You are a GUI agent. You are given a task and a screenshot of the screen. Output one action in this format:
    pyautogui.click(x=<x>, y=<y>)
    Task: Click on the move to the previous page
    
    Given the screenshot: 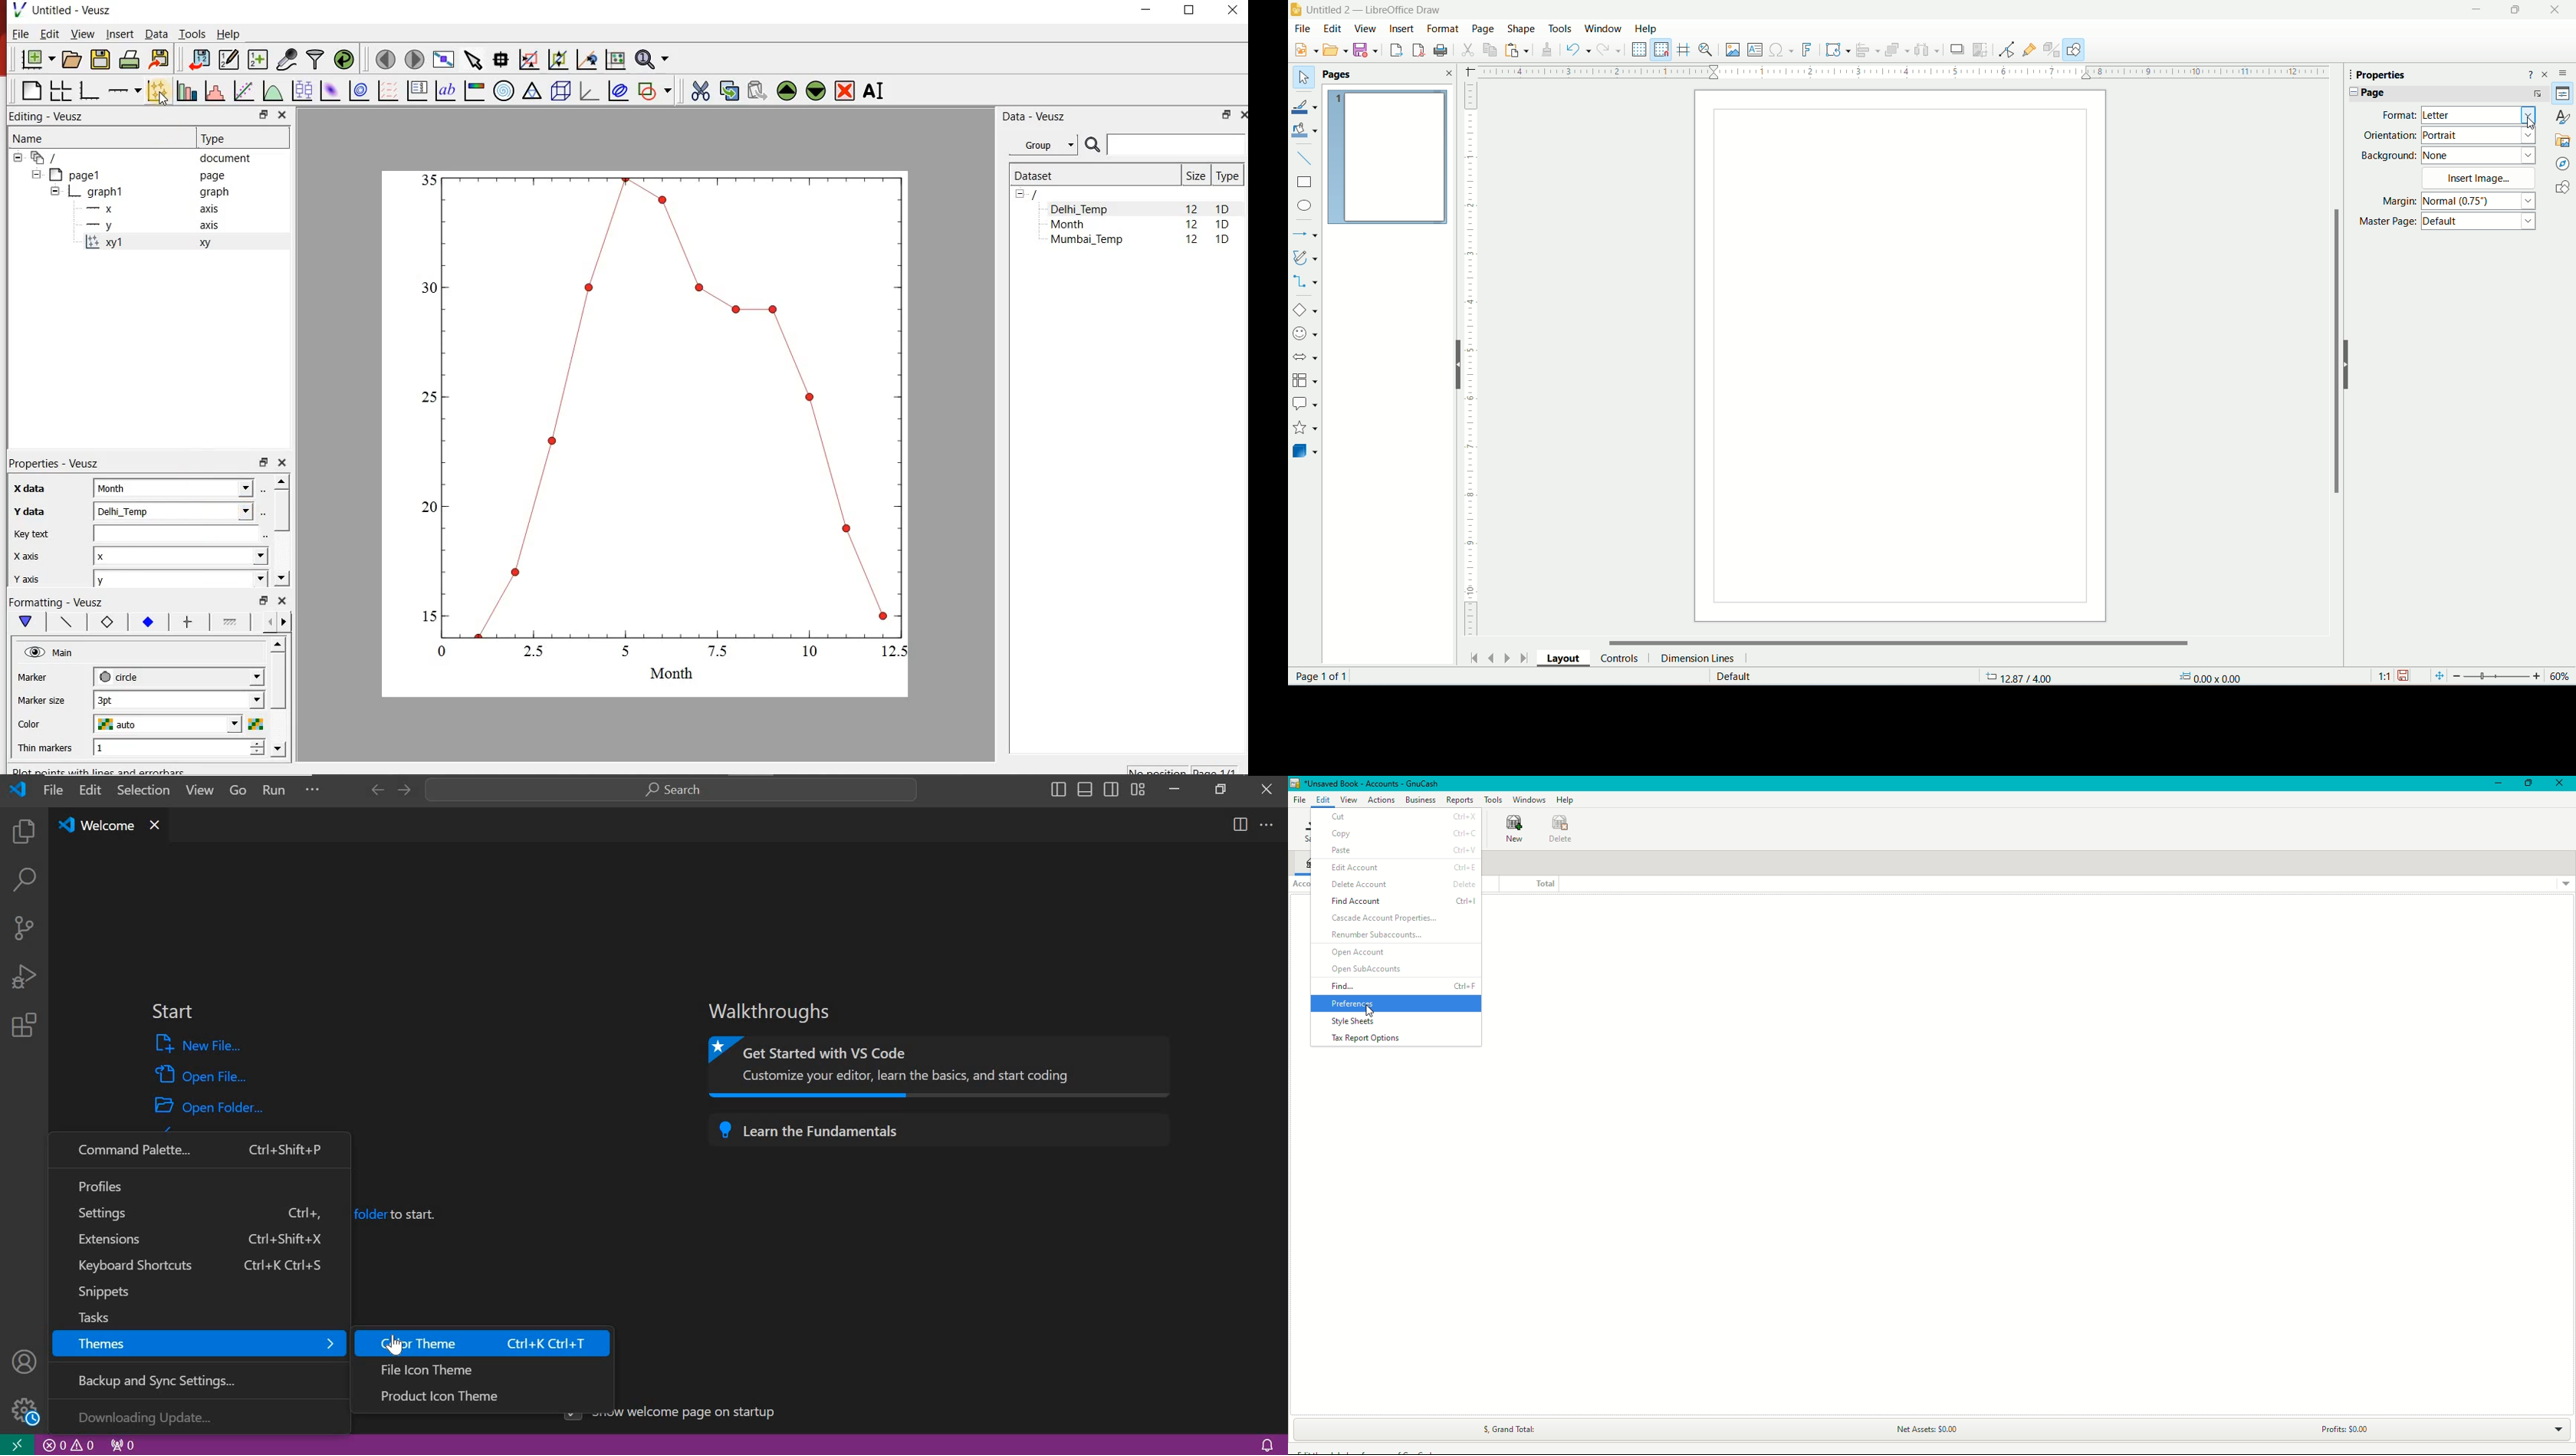 What is the action you would take?
    pyautogui.click(x=385, y=59)
    